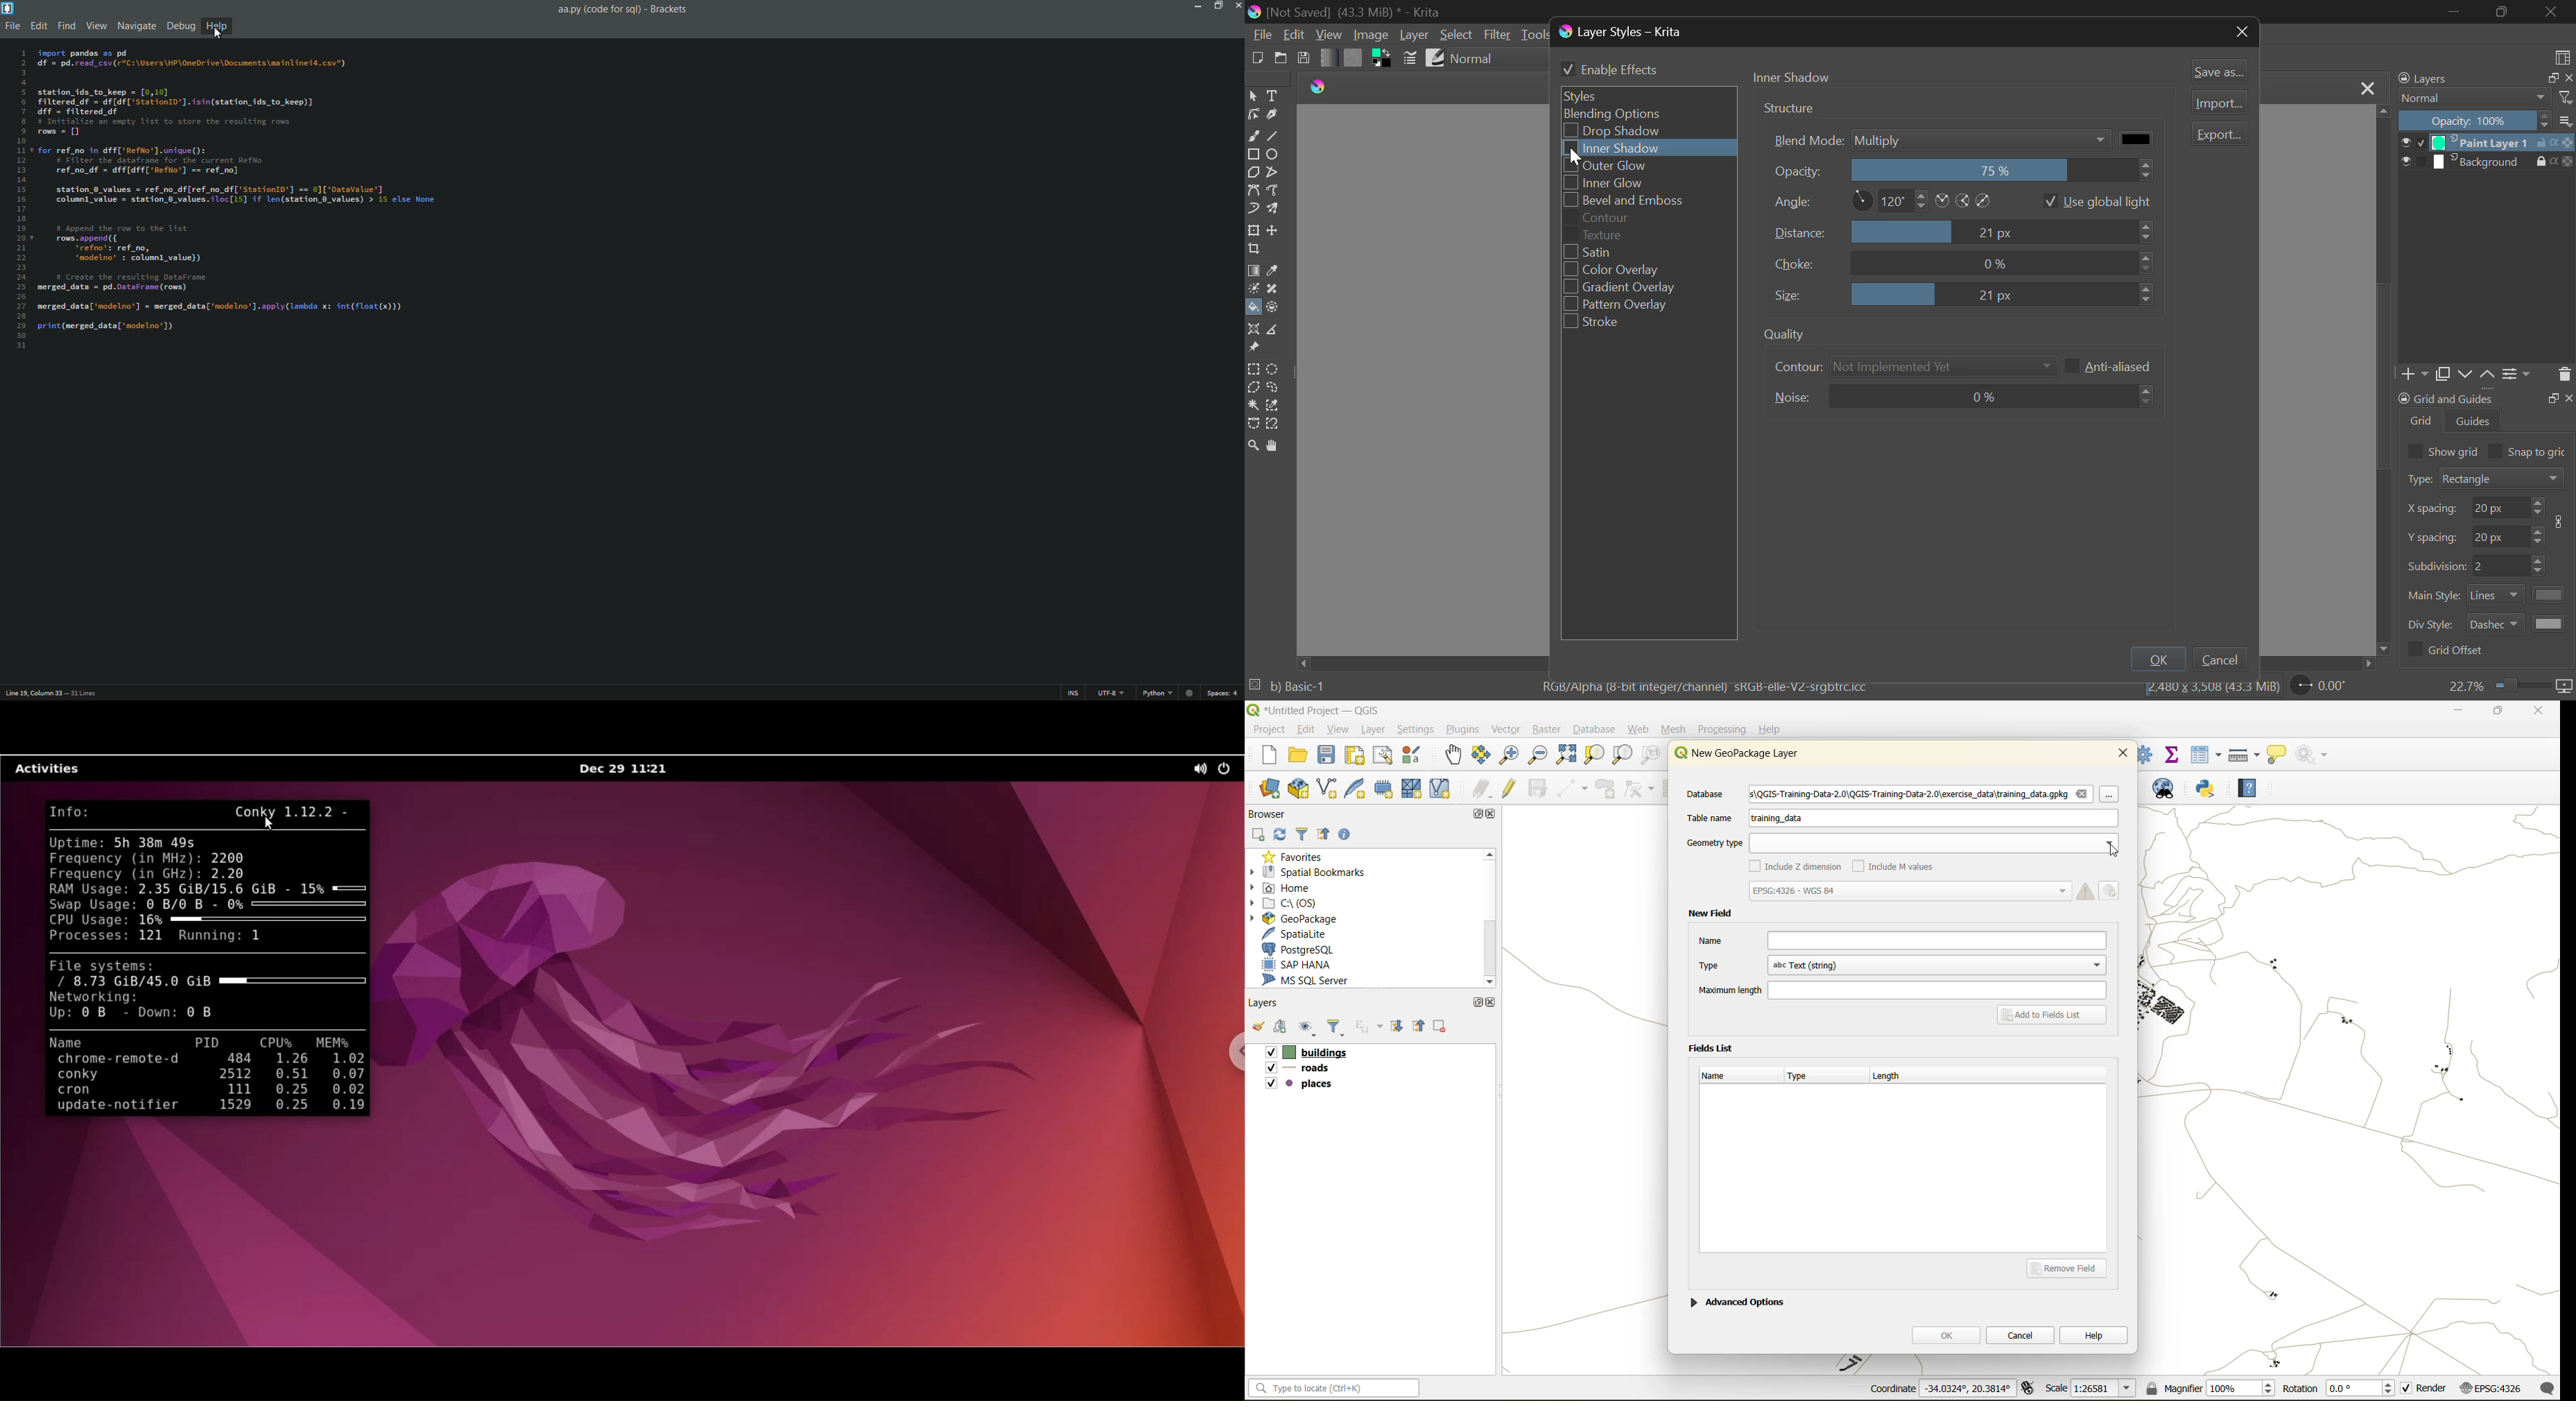 This screenshot has width=2576, height=1428. What do you see at coordinates (2417, 375) in the screenshot?
I see `Add Layer` at bounding box center [2417, 375].